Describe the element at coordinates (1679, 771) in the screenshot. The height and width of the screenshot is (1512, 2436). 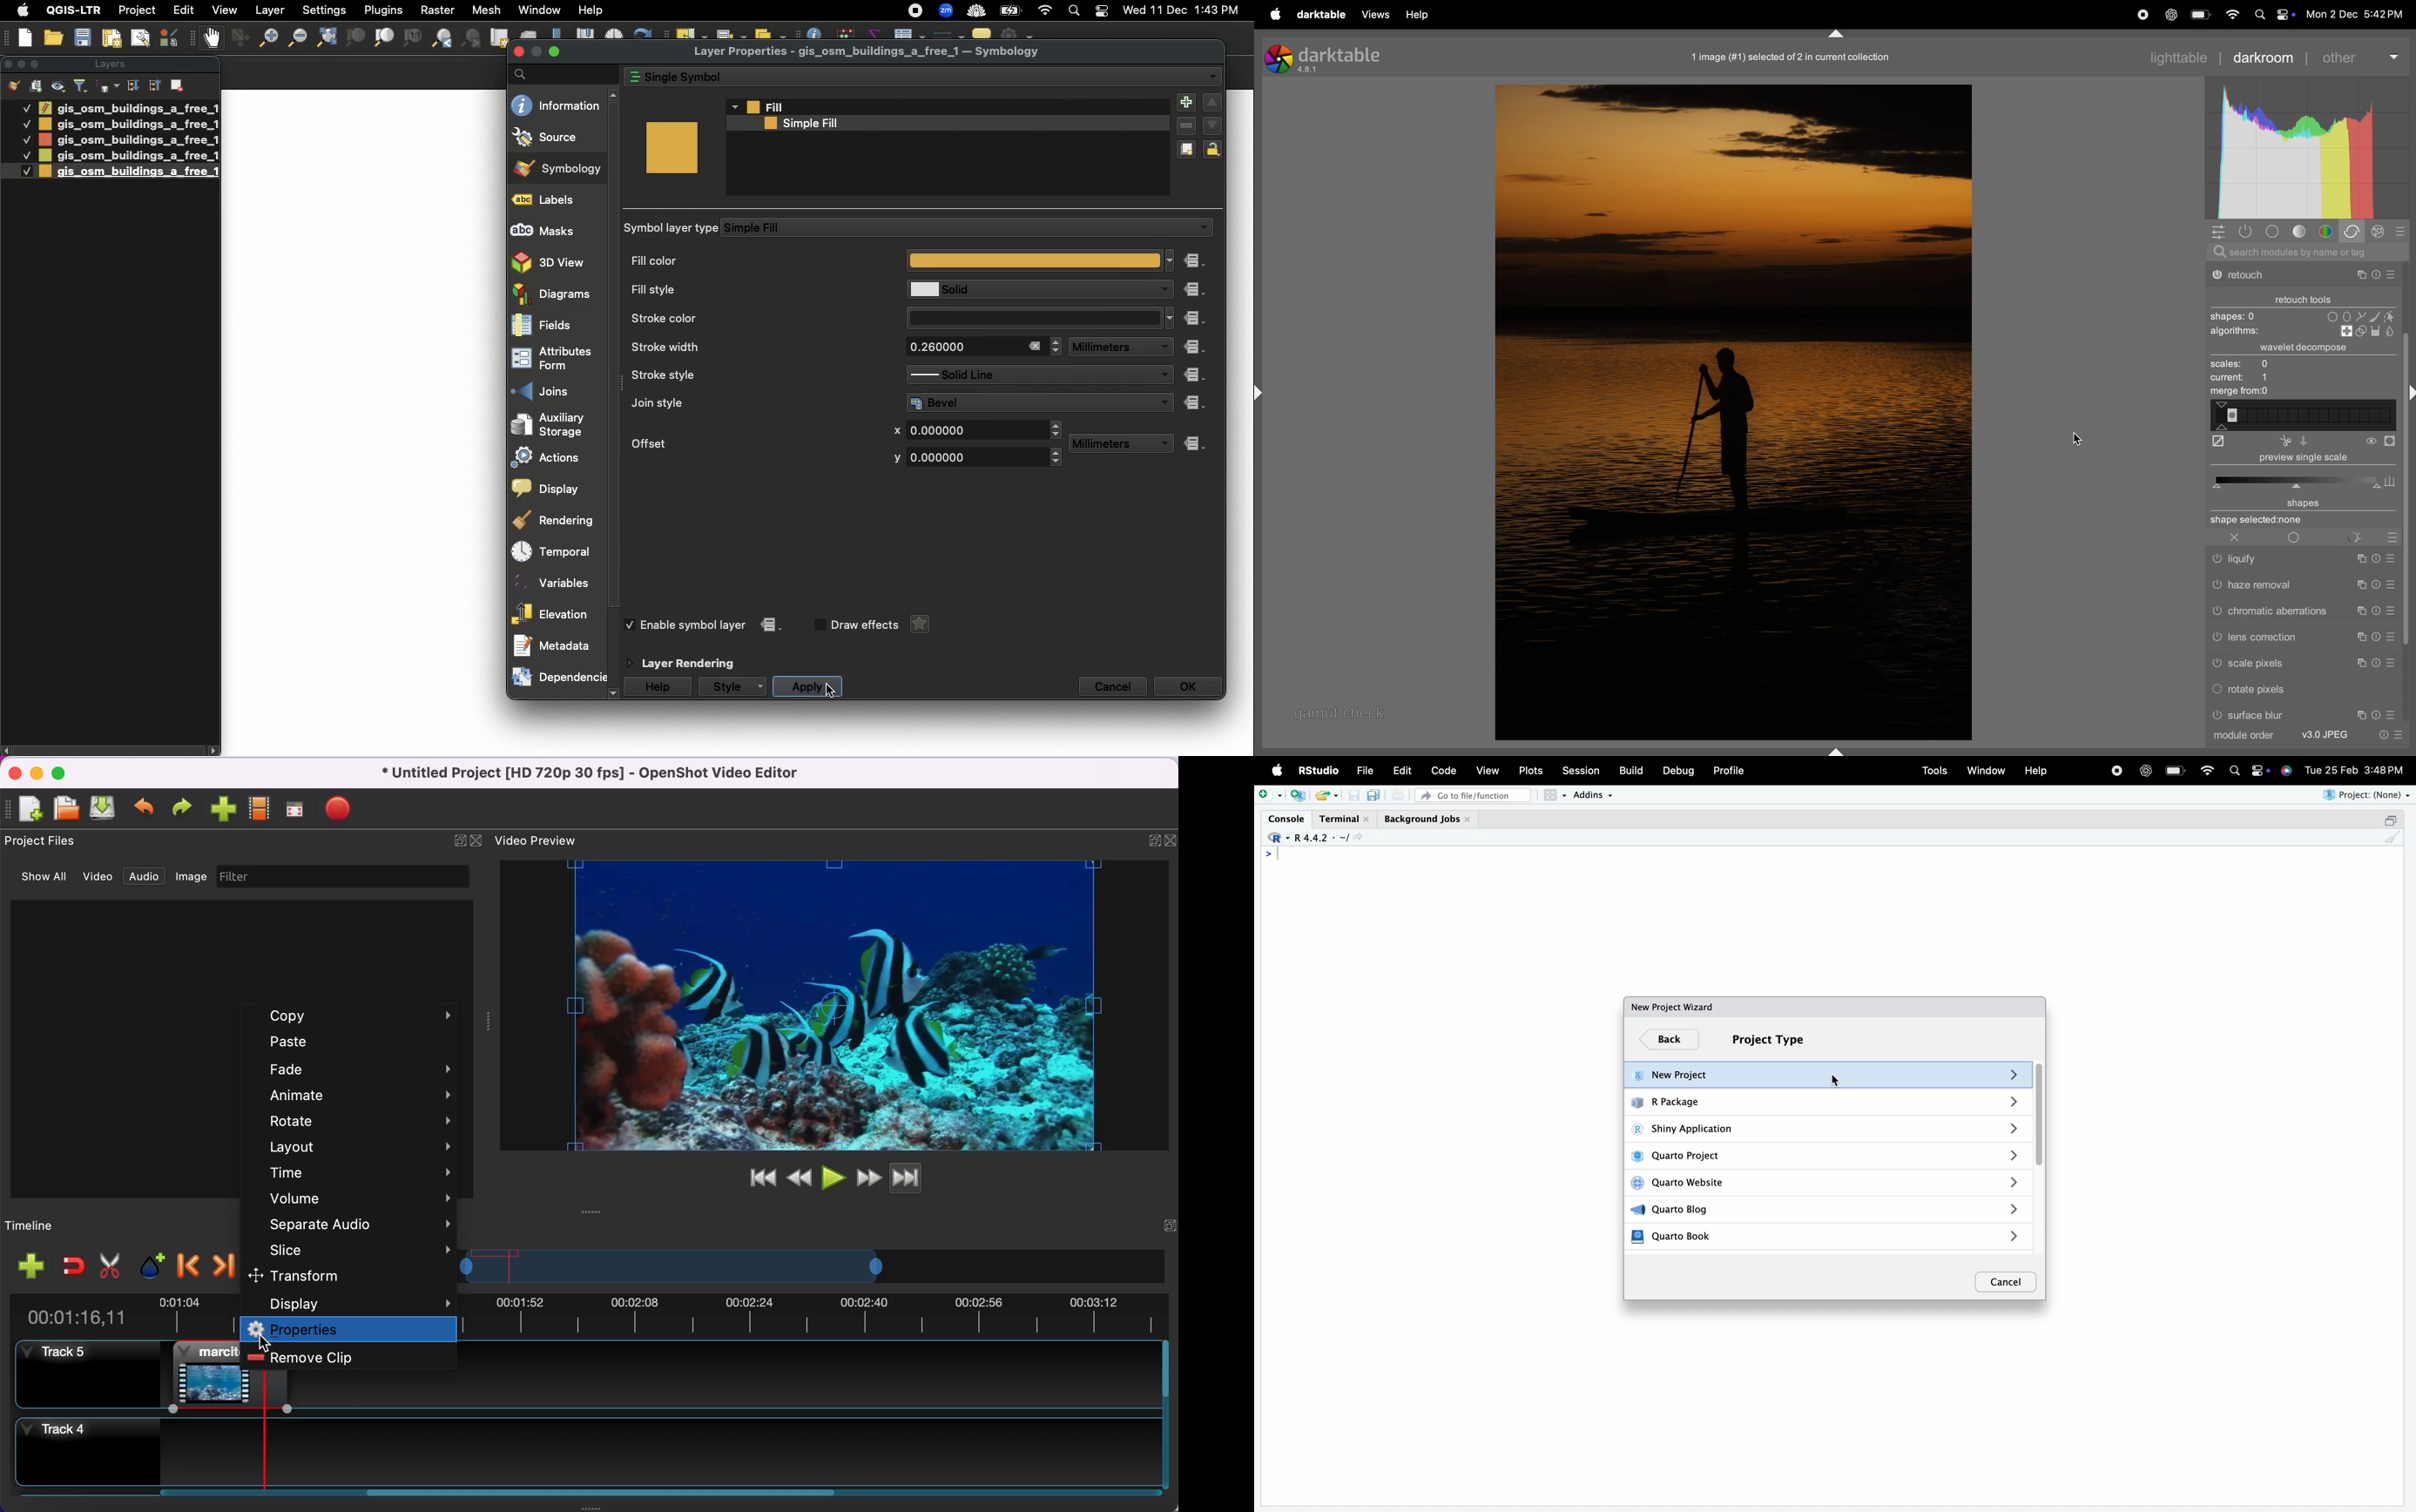
I see `Debug` at that location.